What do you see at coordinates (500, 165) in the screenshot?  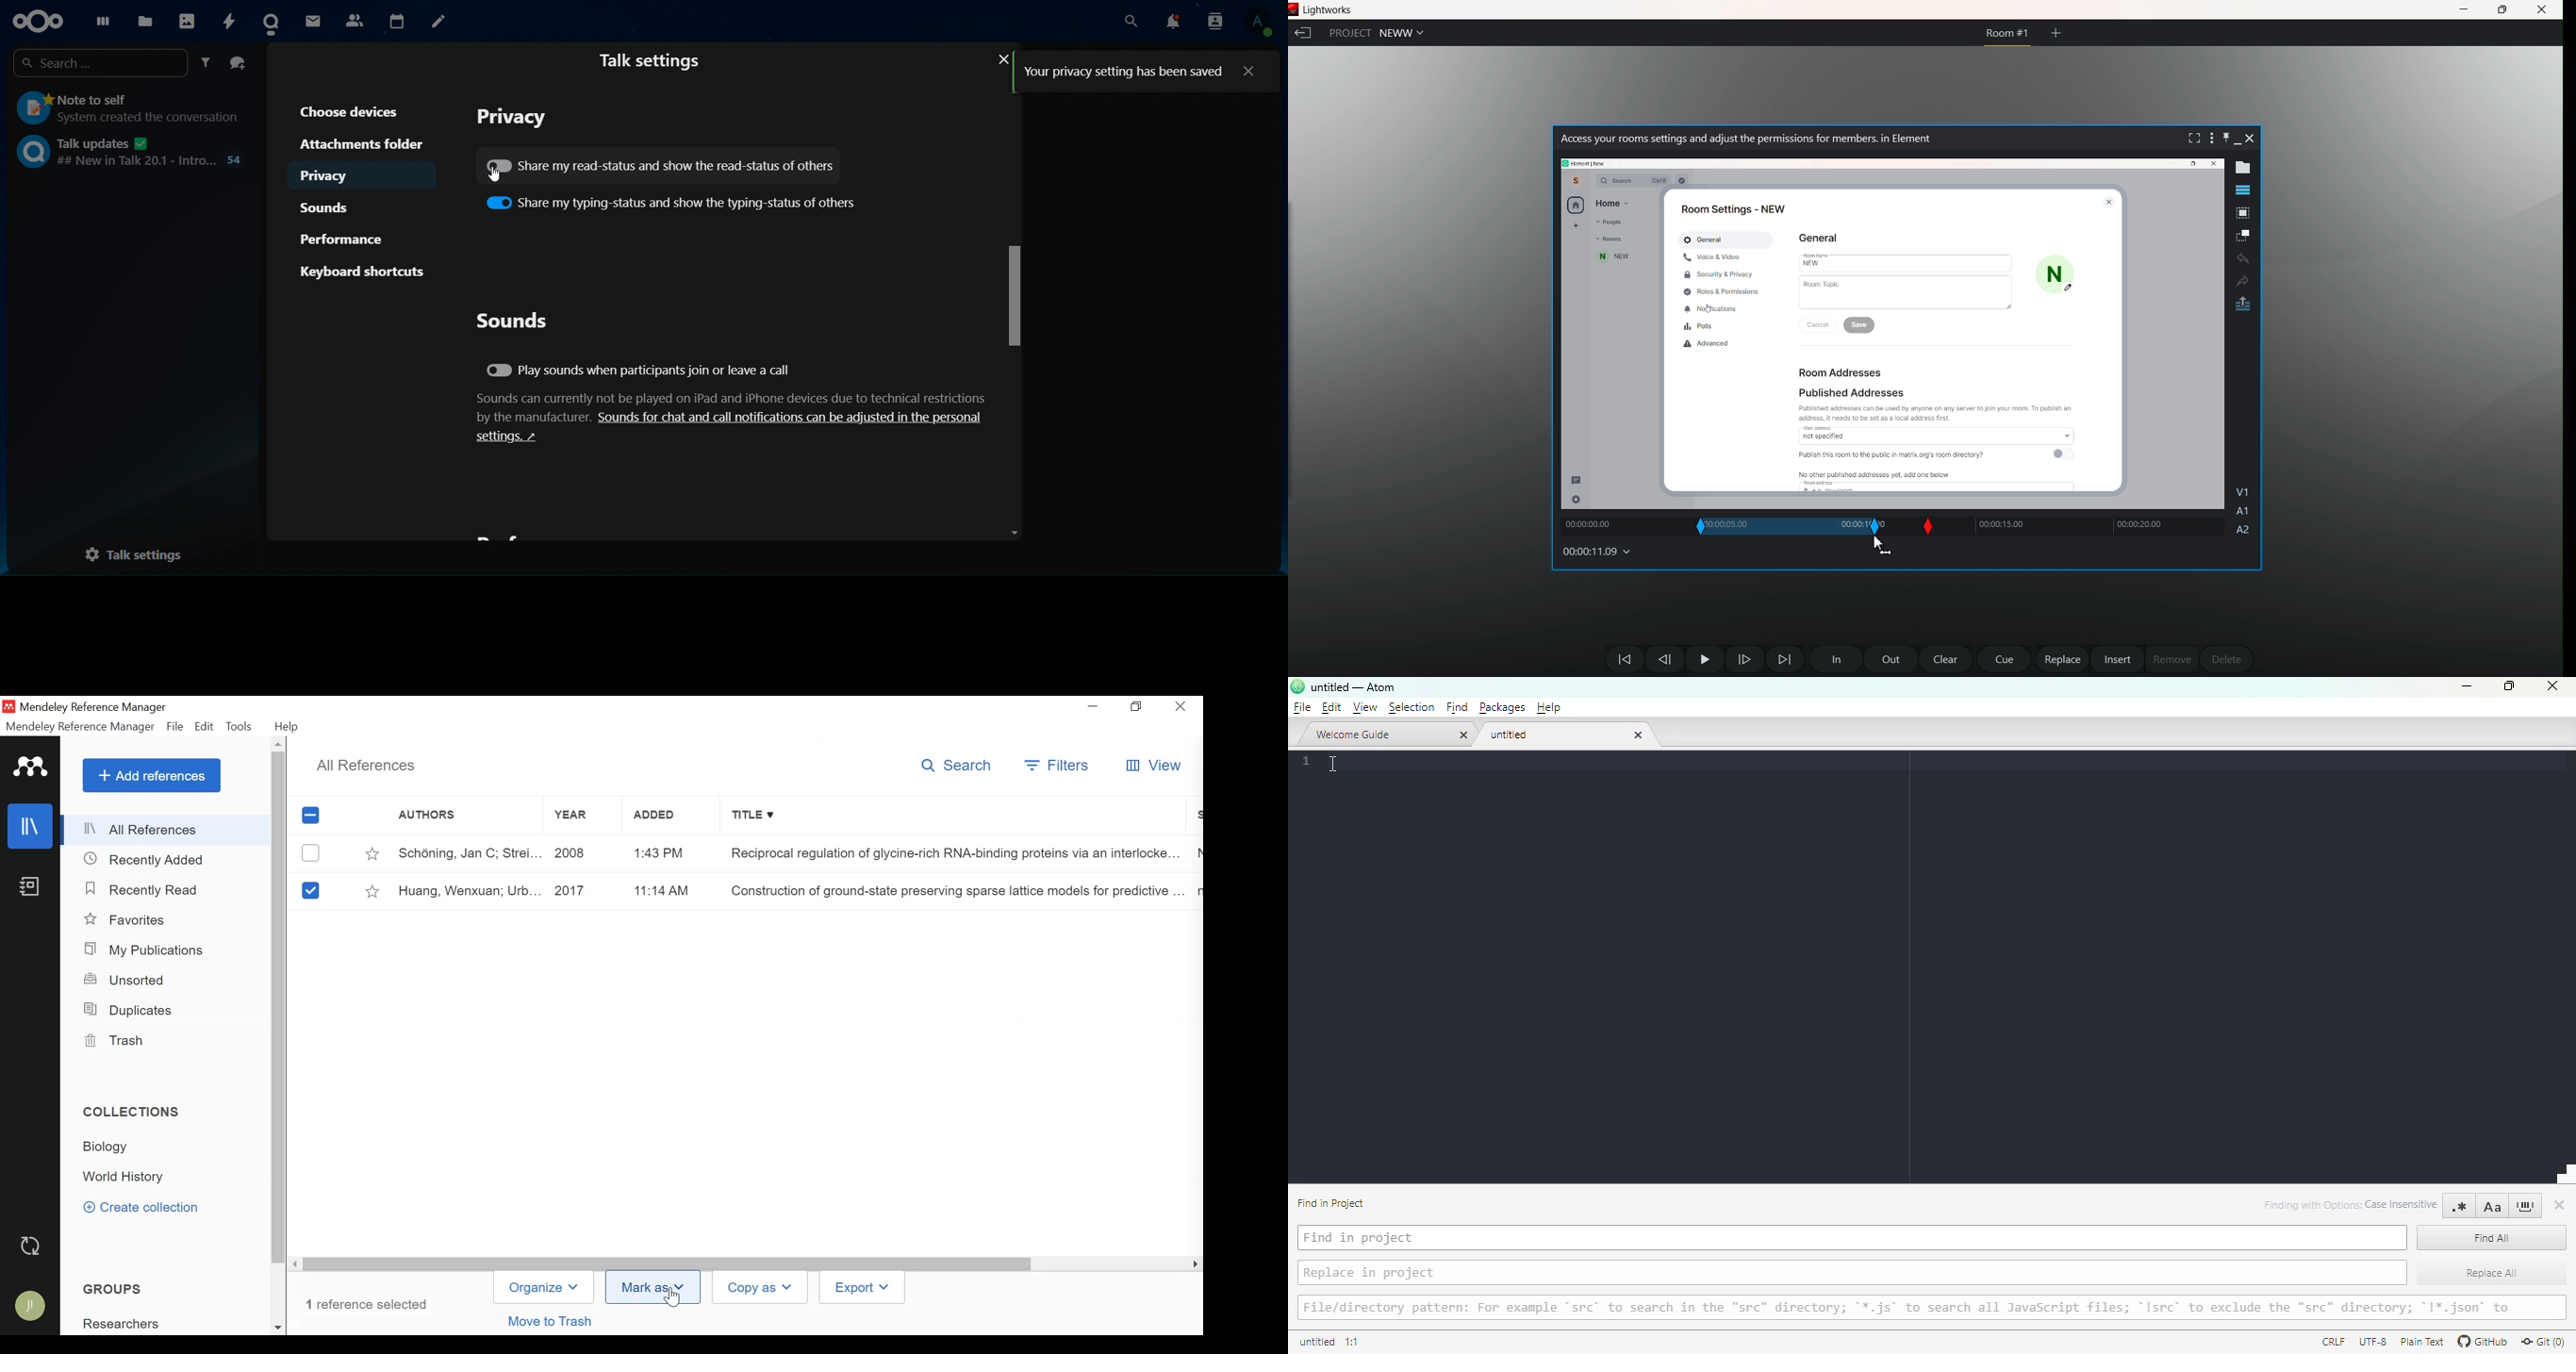 I see `Share my read` at bounding box center [500, 165].